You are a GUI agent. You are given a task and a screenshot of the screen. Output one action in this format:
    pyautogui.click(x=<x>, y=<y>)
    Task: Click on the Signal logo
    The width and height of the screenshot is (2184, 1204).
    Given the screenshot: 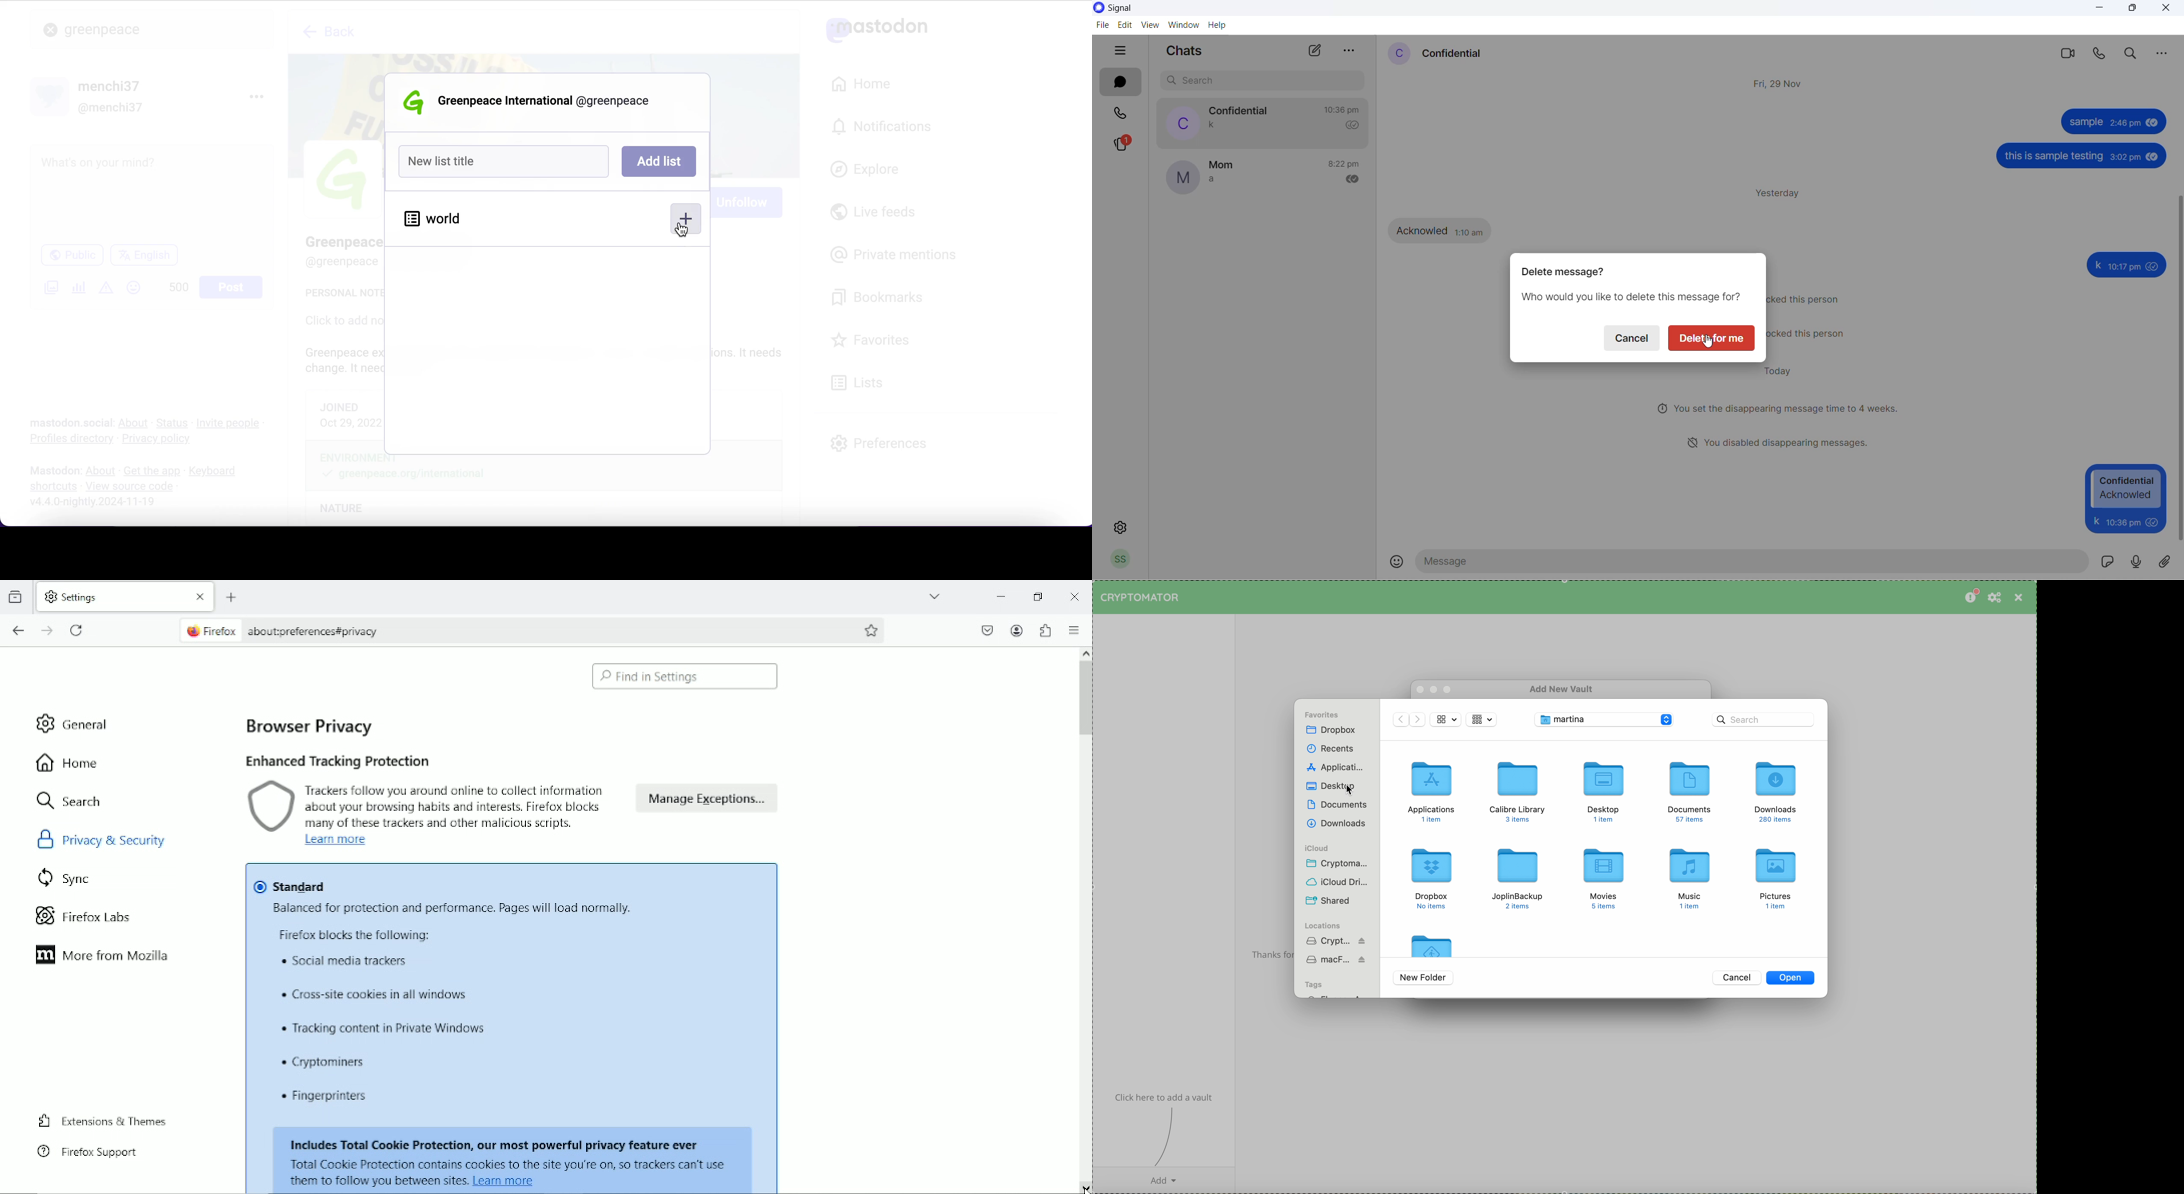 What is the action you would take?
    pyautogui.click(x=1130, y=9)
    